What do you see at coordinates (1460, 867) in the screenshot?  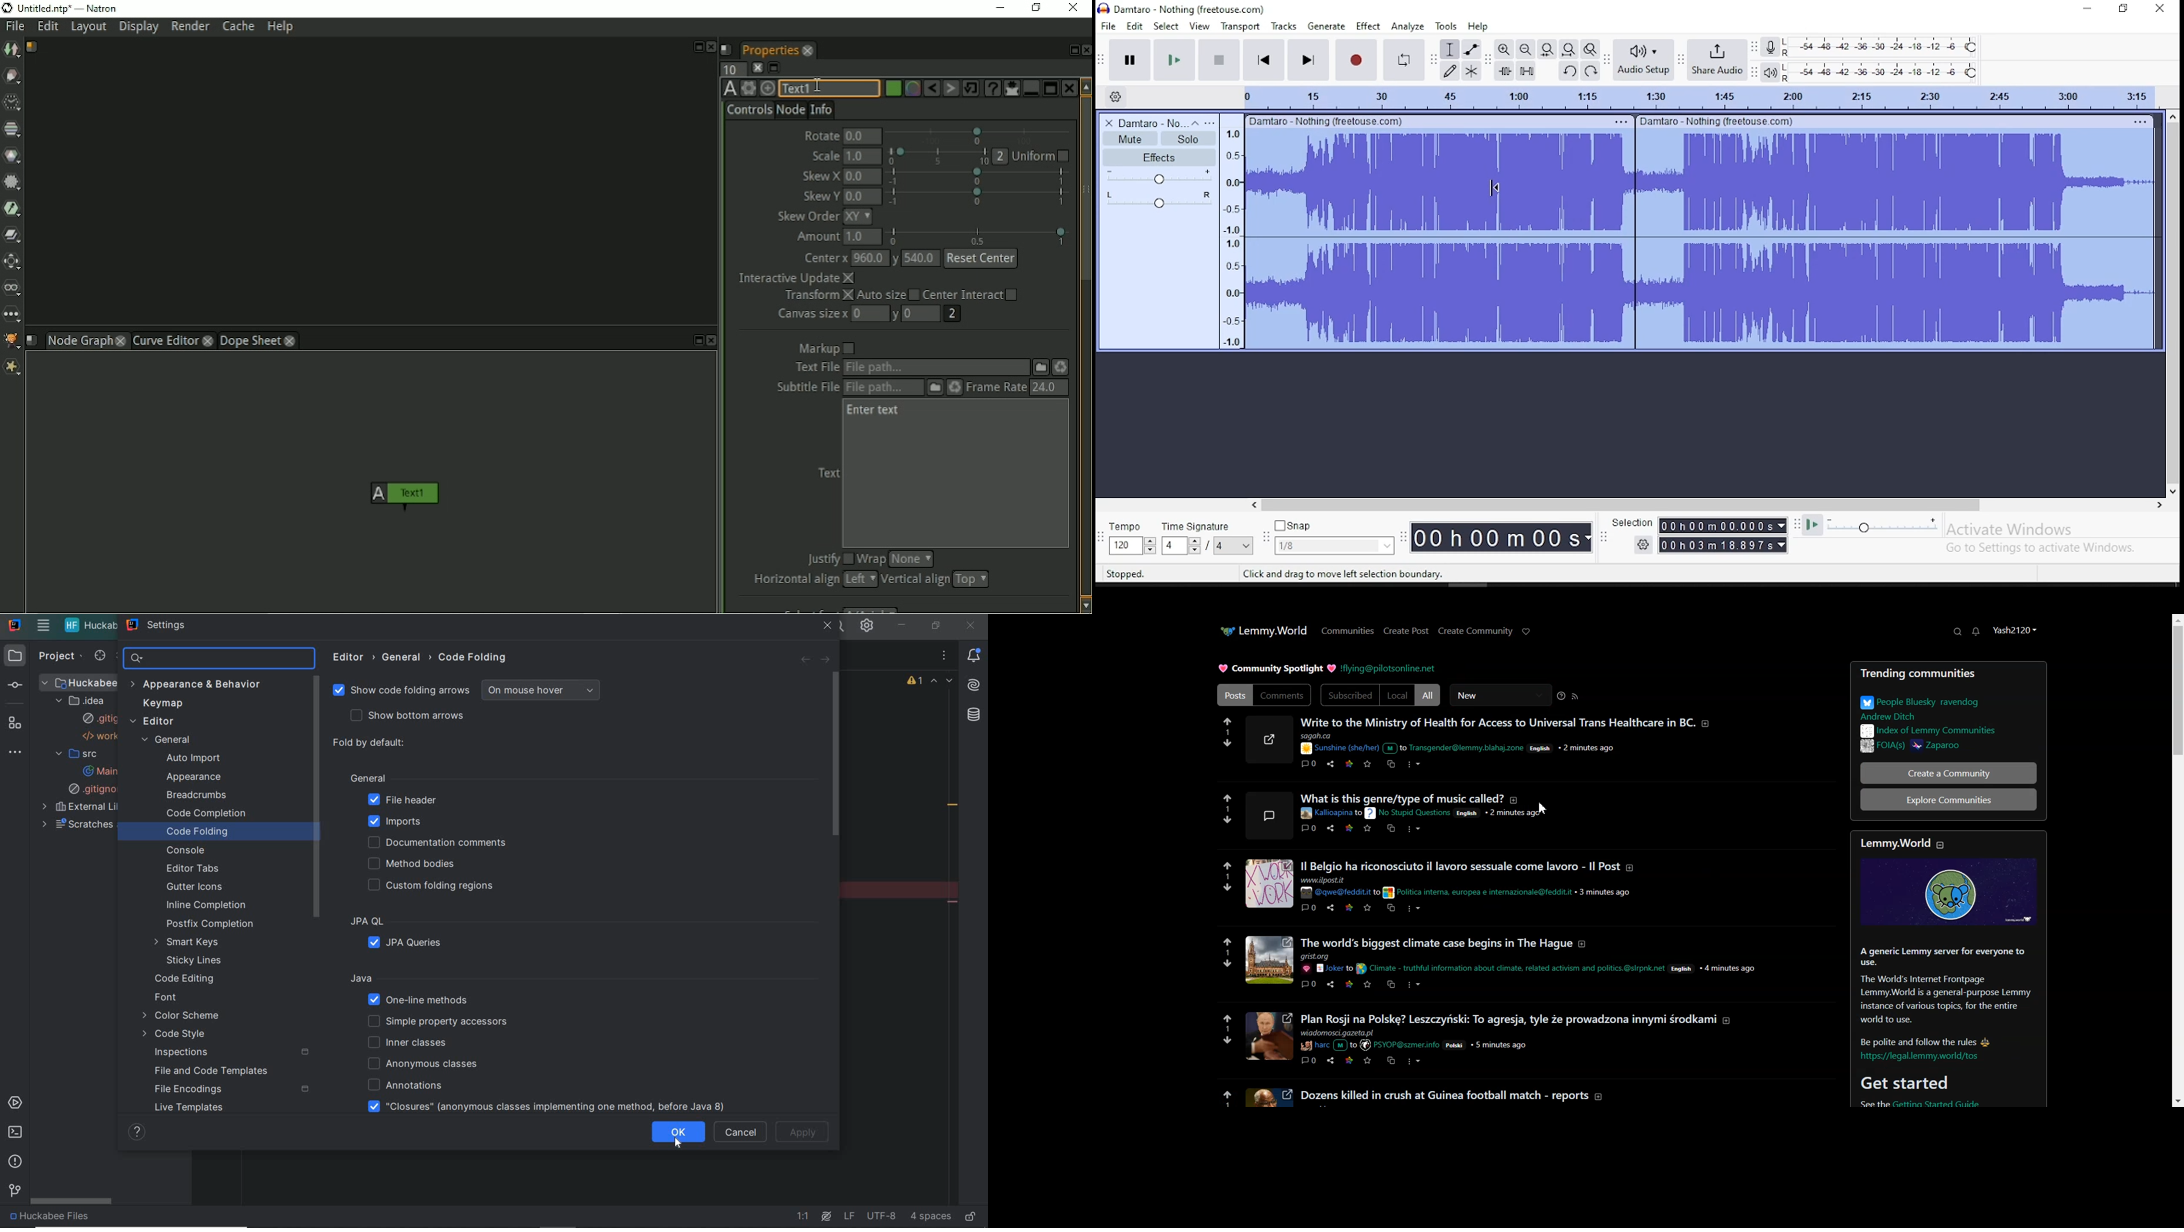 I see `text` at bounding box center [1460, 867].